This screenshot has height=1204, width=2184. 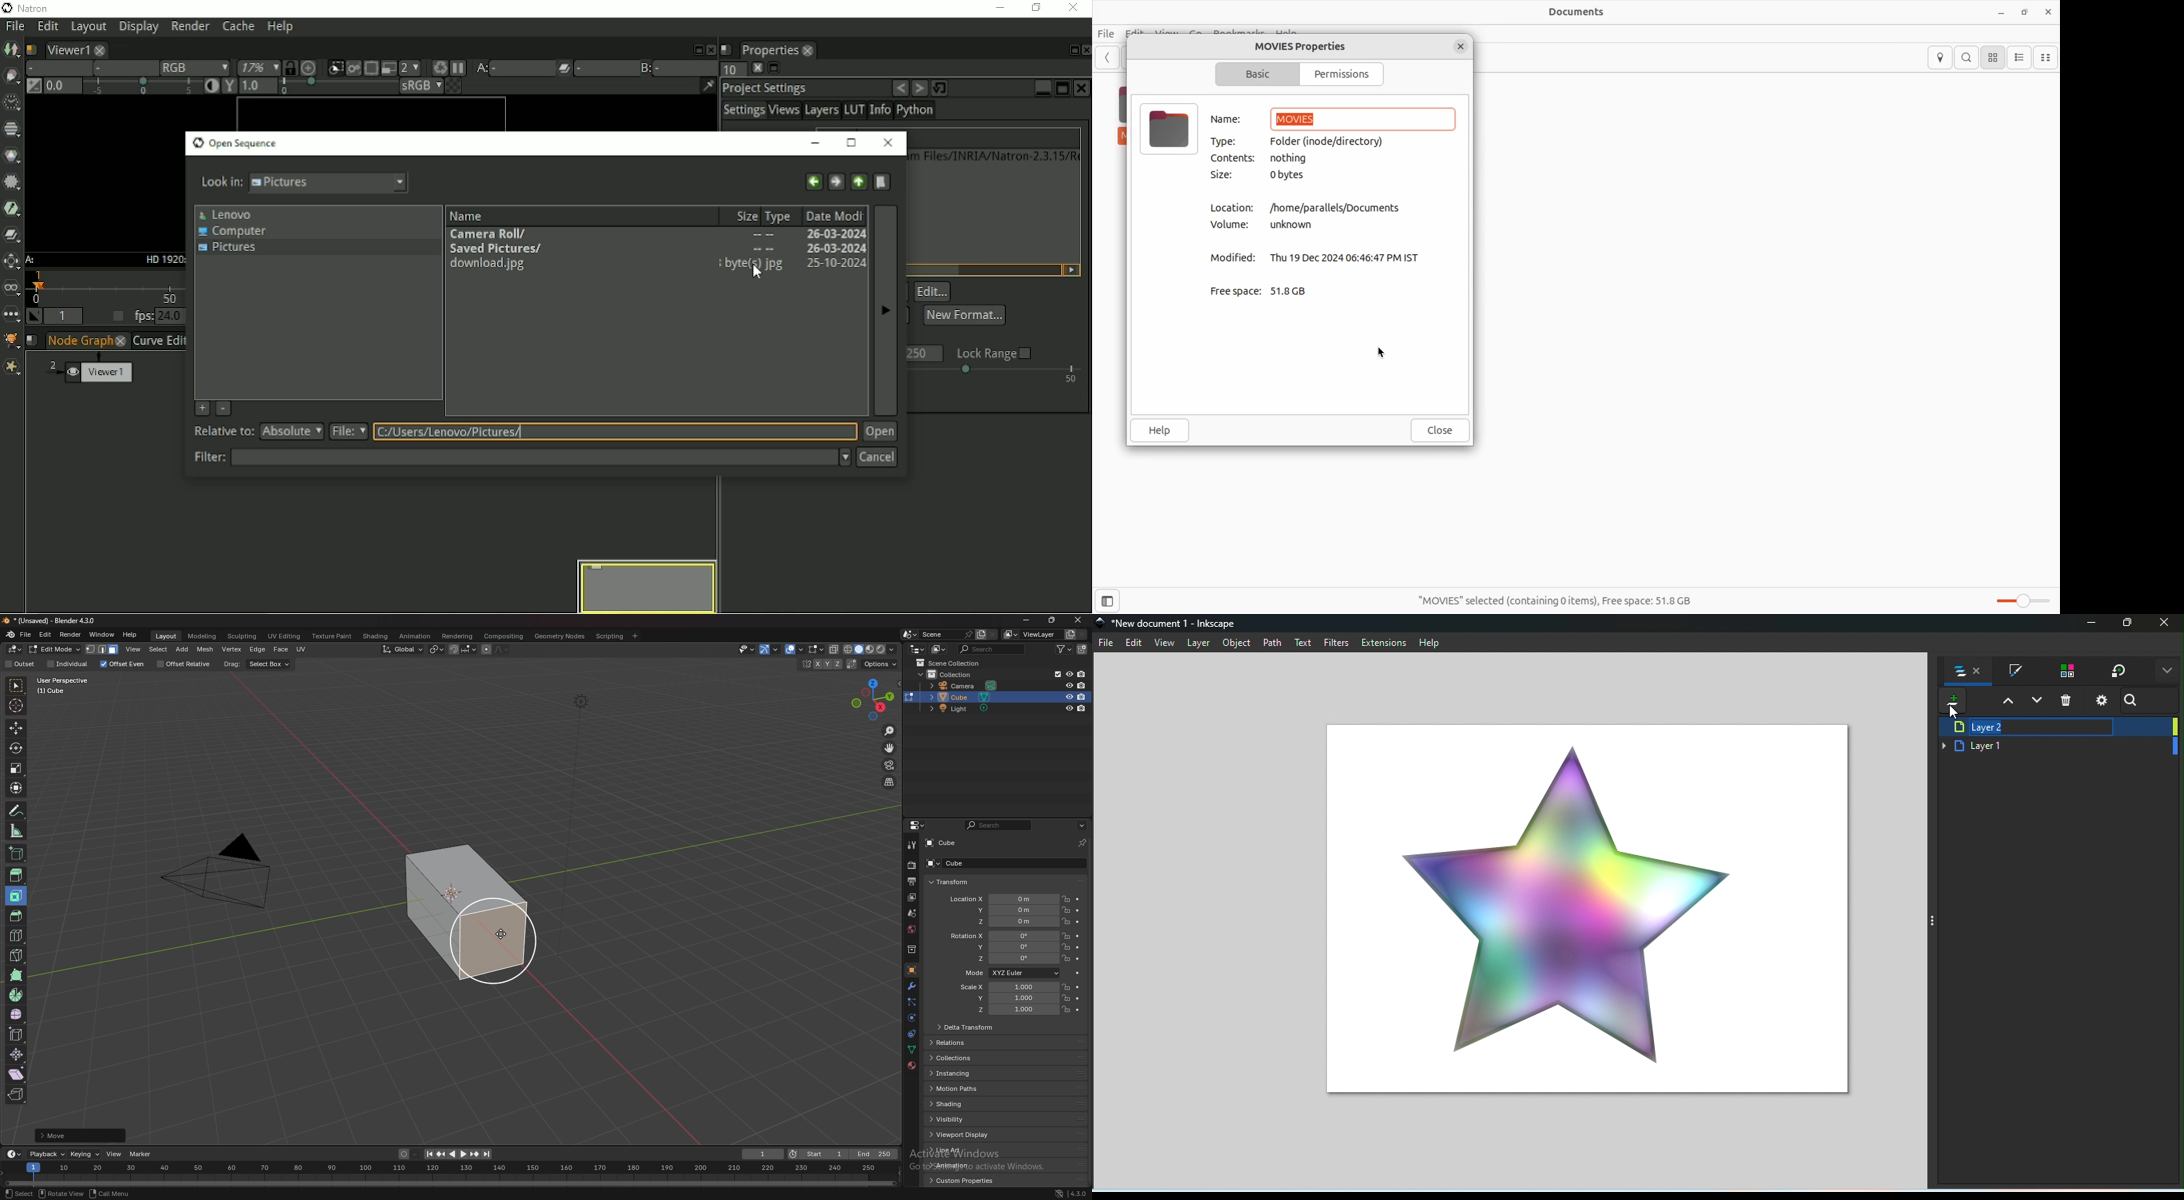 What do you see at coordinates (469, 214) in the screenshot?
I see `Name` at bounding box center [469, 214].